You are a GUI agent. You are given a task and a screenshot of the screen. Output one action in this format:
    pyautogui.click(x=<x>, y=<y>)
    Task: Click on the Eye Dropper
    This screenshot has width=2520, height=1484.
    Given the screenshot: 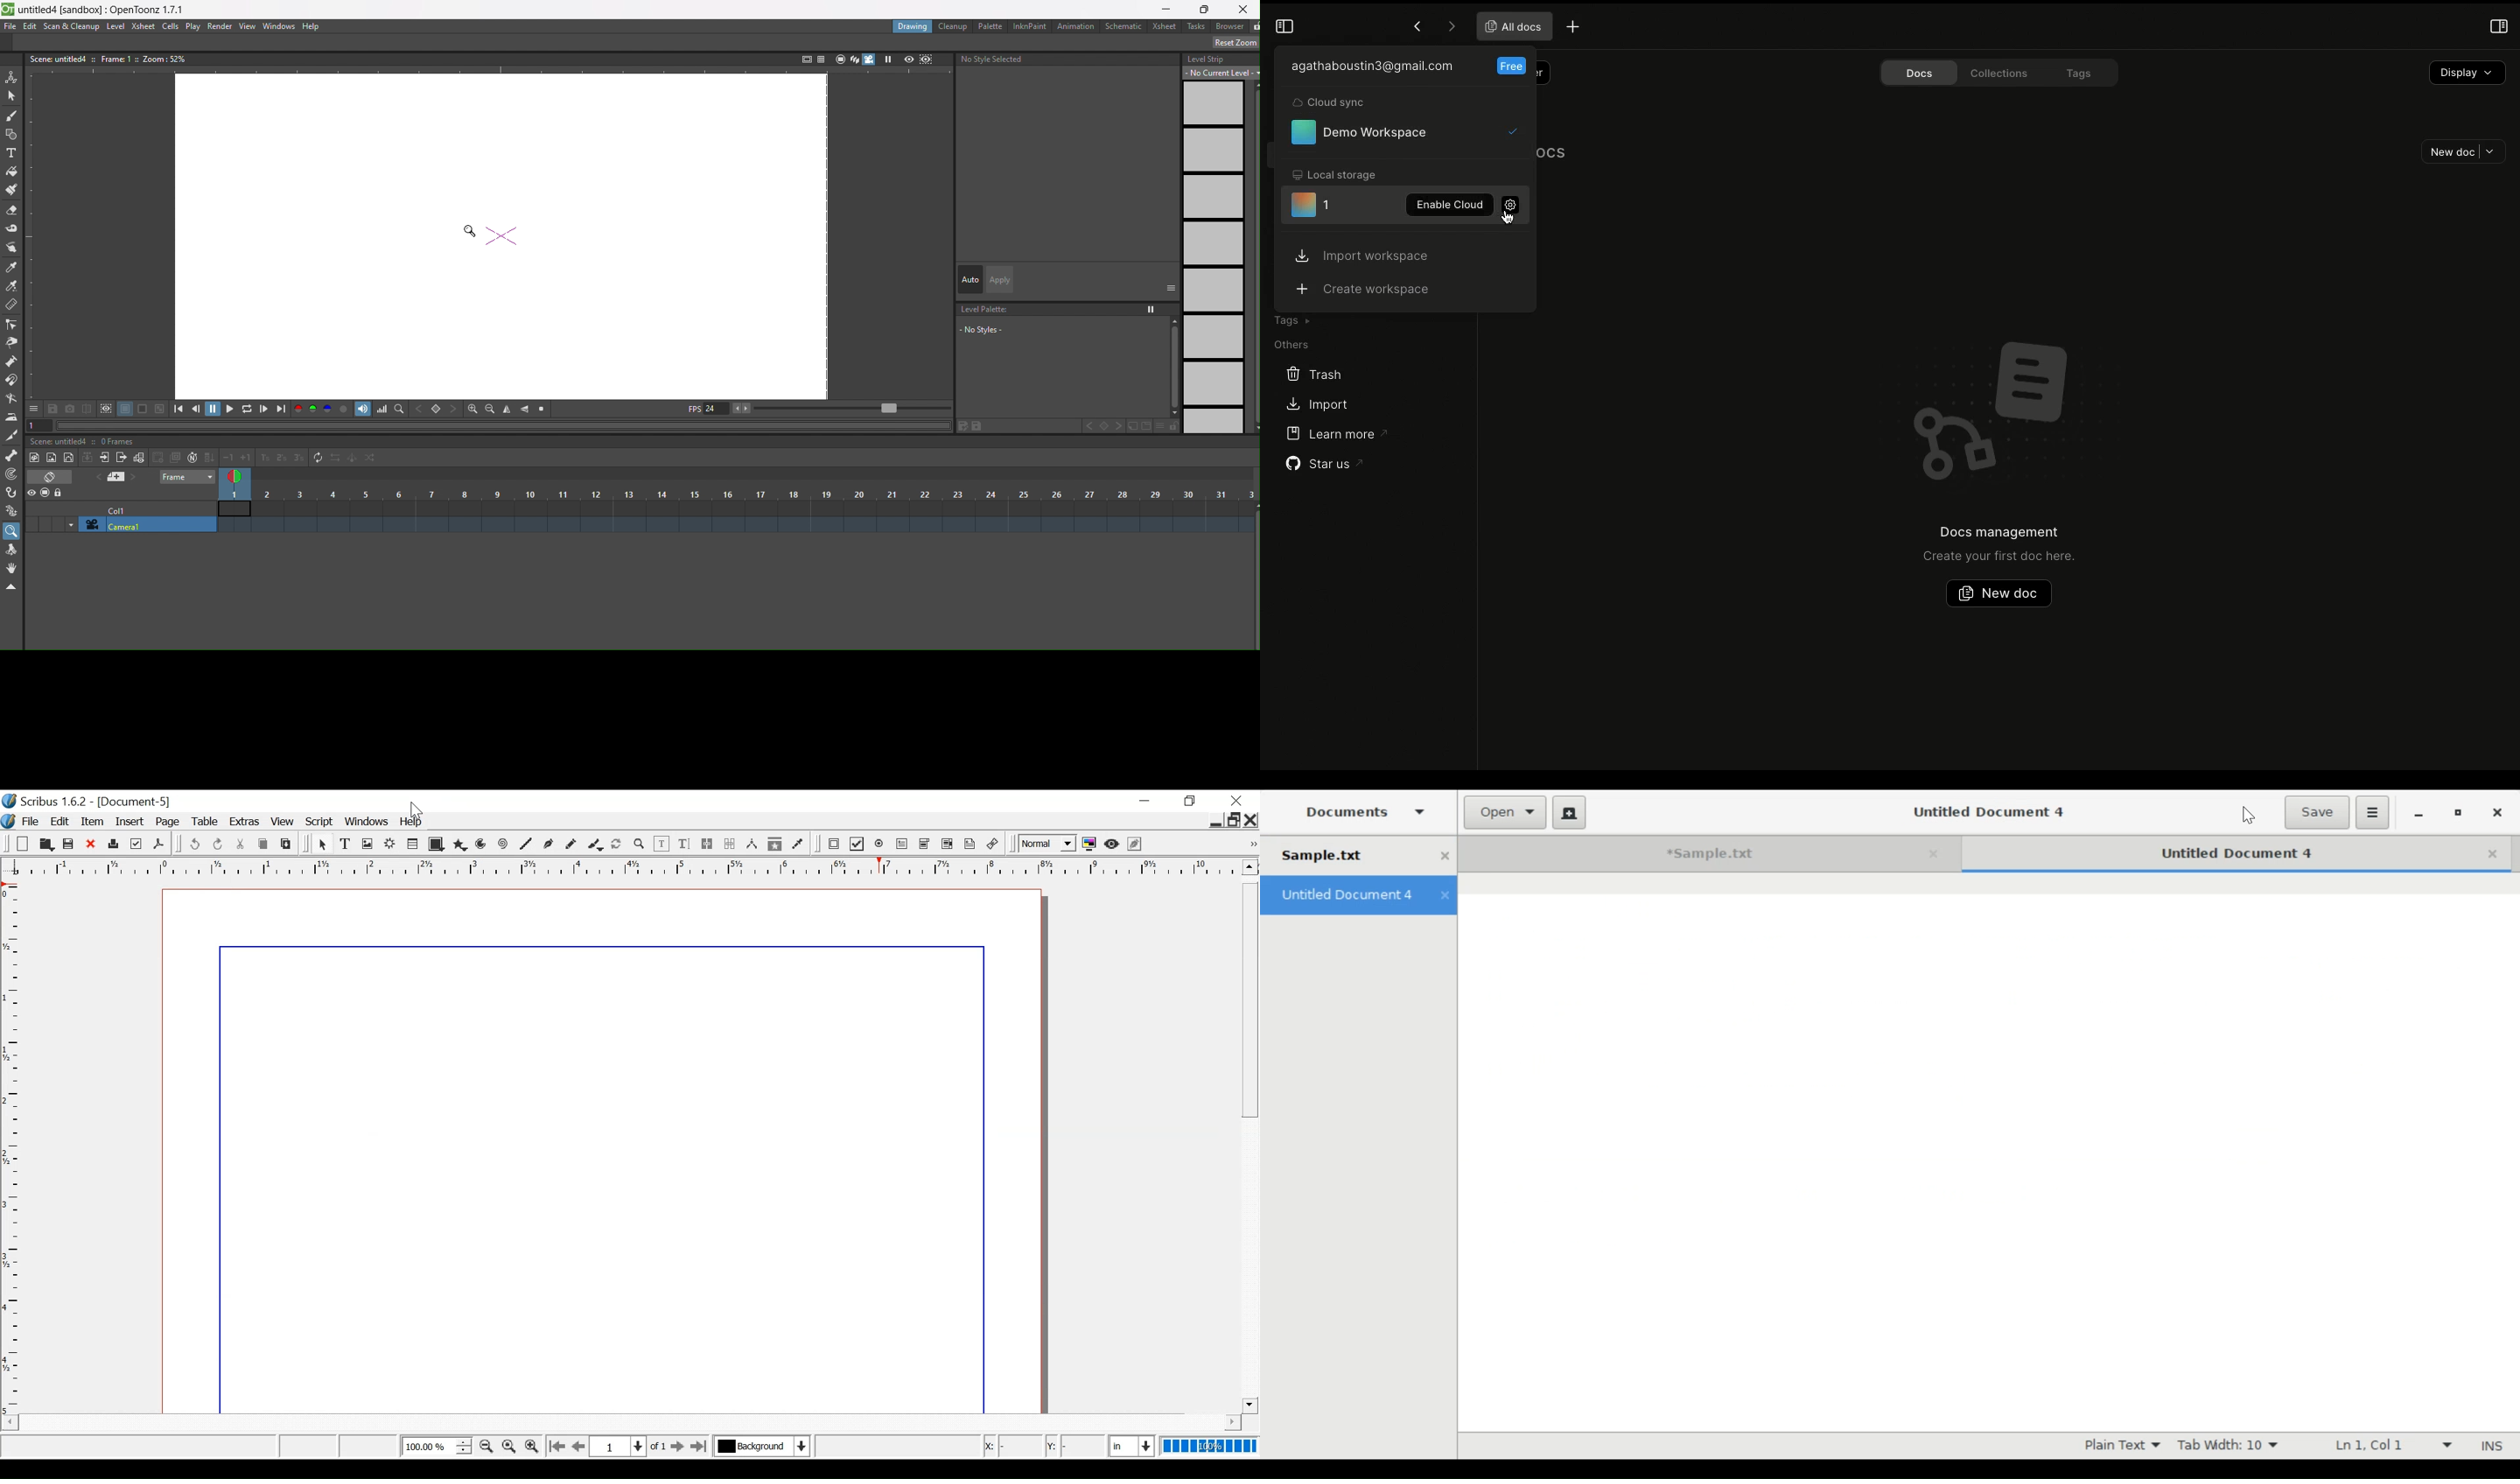 What is the action you would take?
    pyautogui.click(x=798, y=846)
    